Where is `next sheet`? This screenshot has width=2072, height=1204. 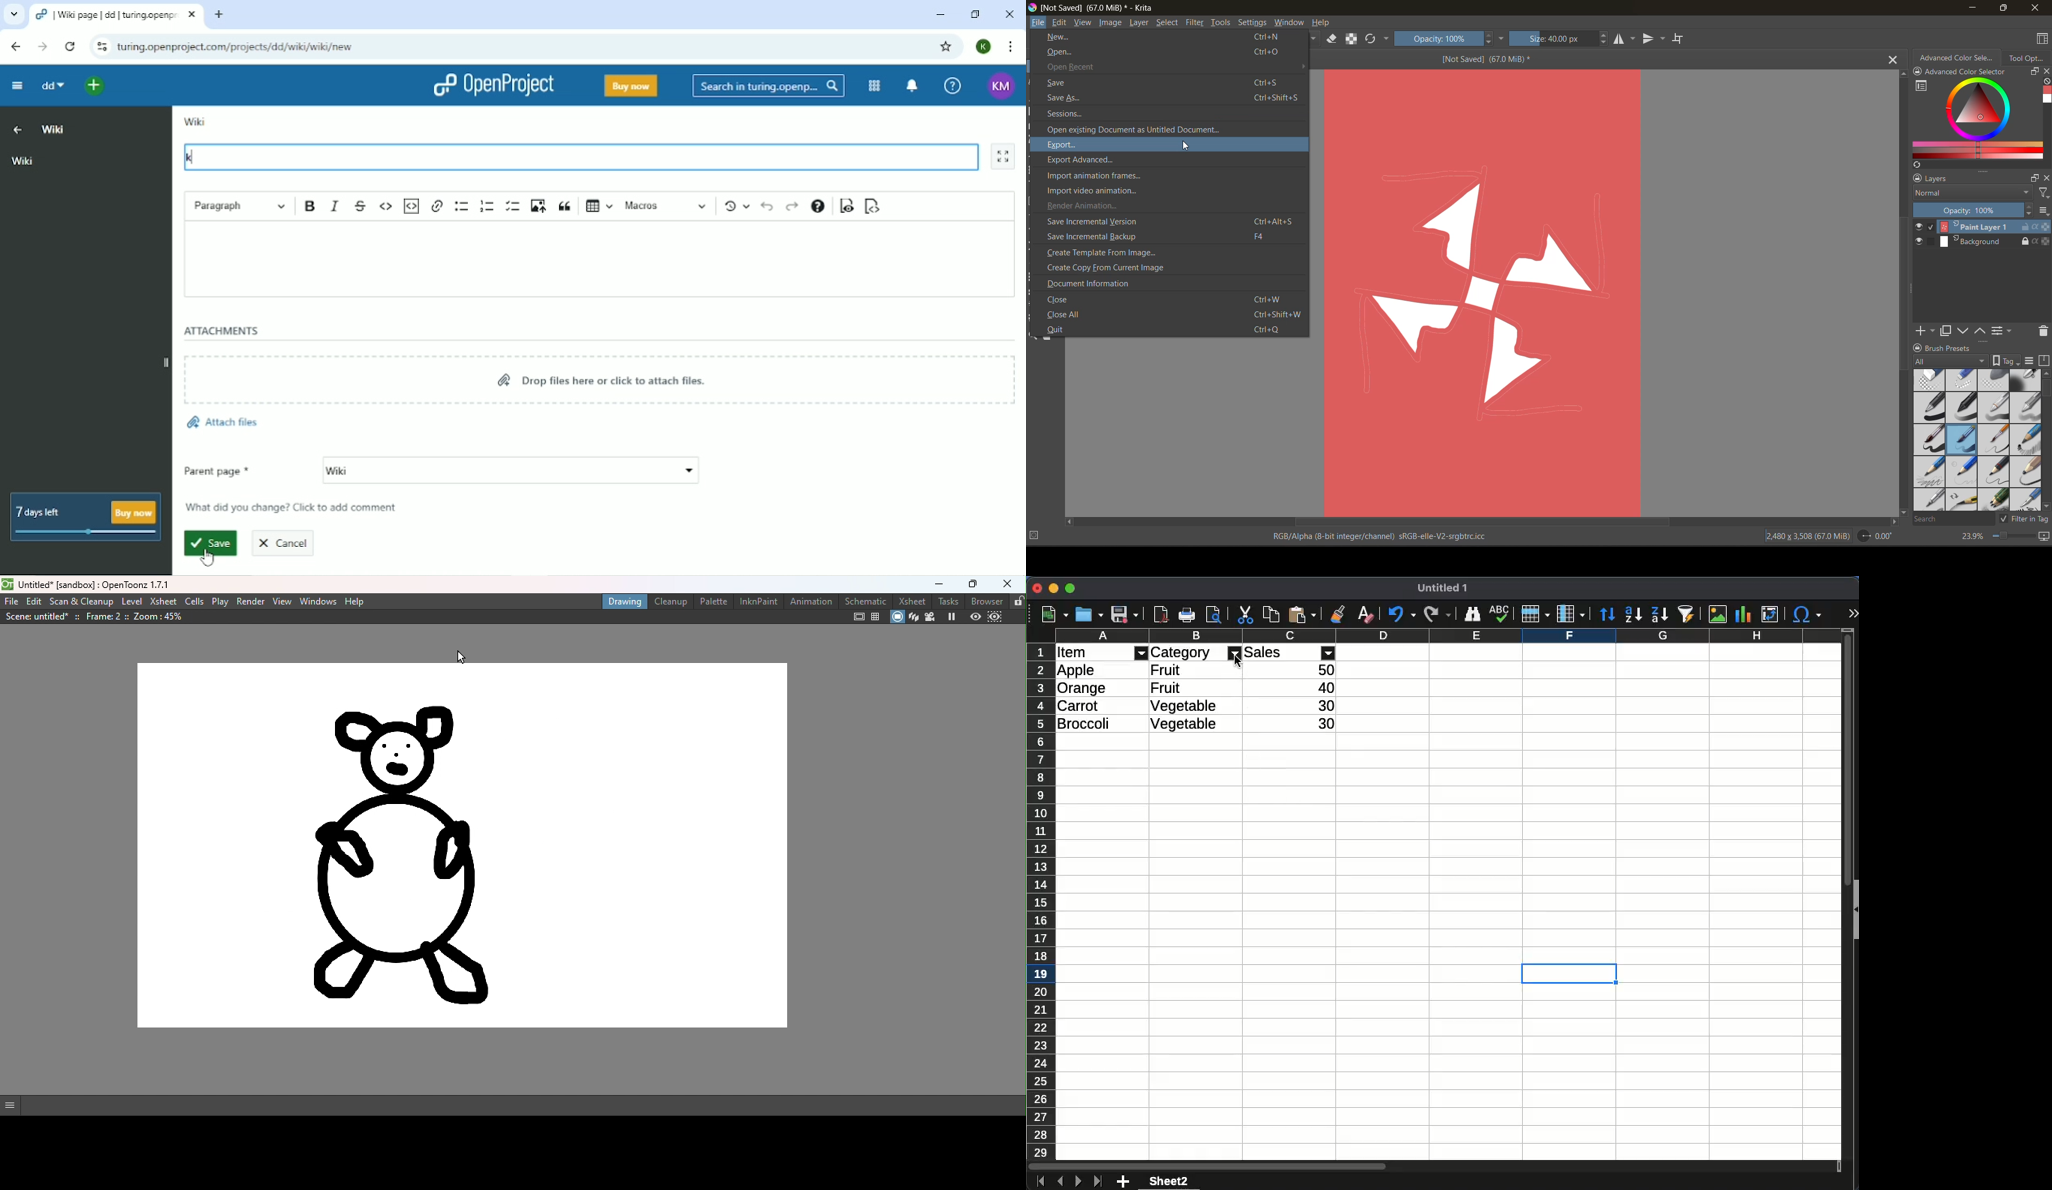 next sheet is located at coordinates (1078, 1182).